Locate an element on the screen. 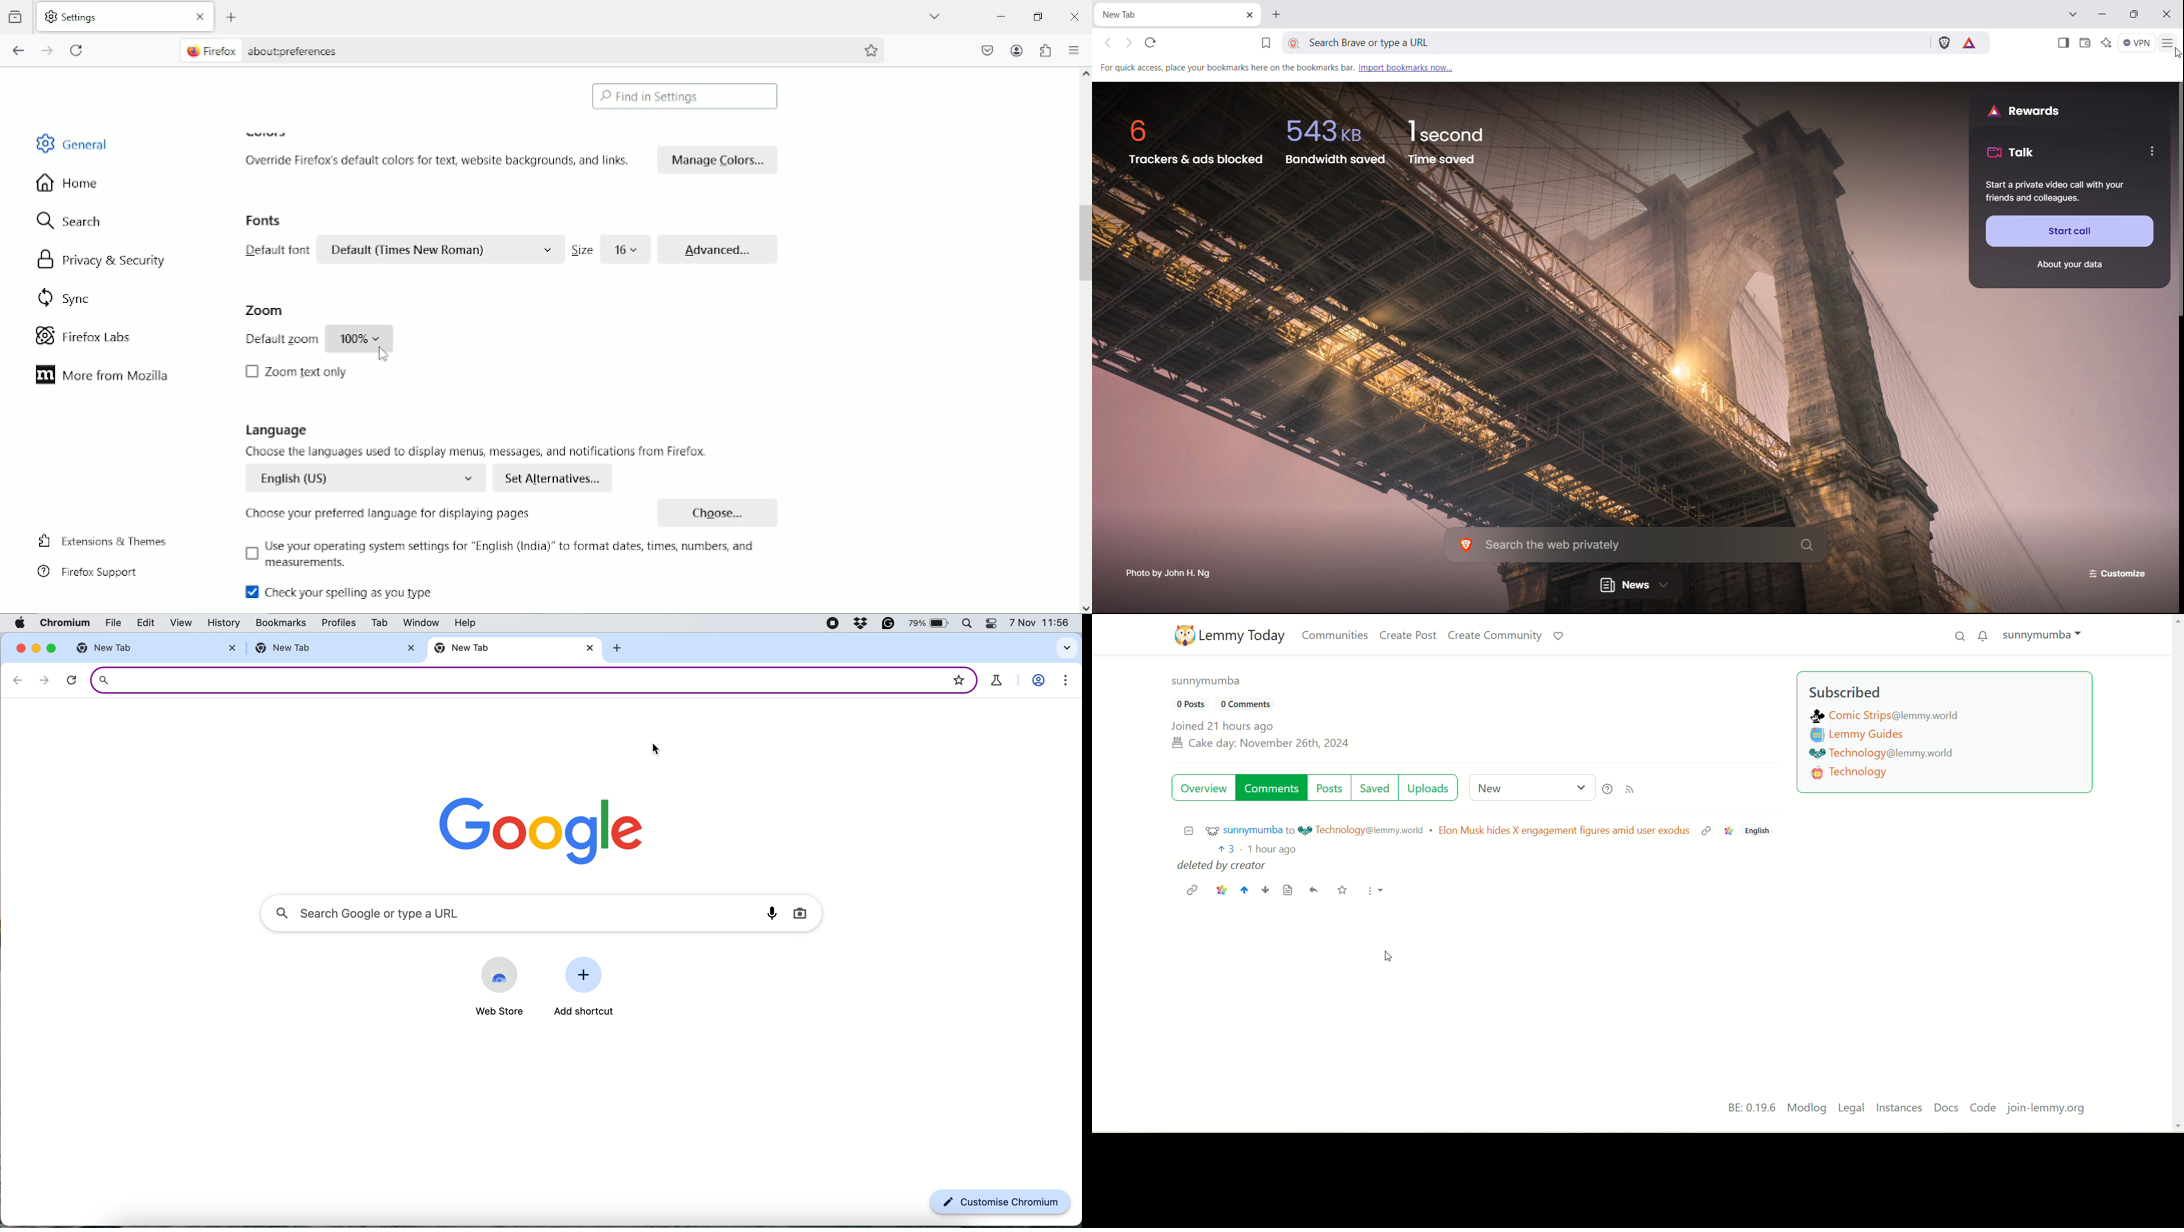 This screenshot has height=1232, width=2184. Sync is located at coordinates (66, 298).